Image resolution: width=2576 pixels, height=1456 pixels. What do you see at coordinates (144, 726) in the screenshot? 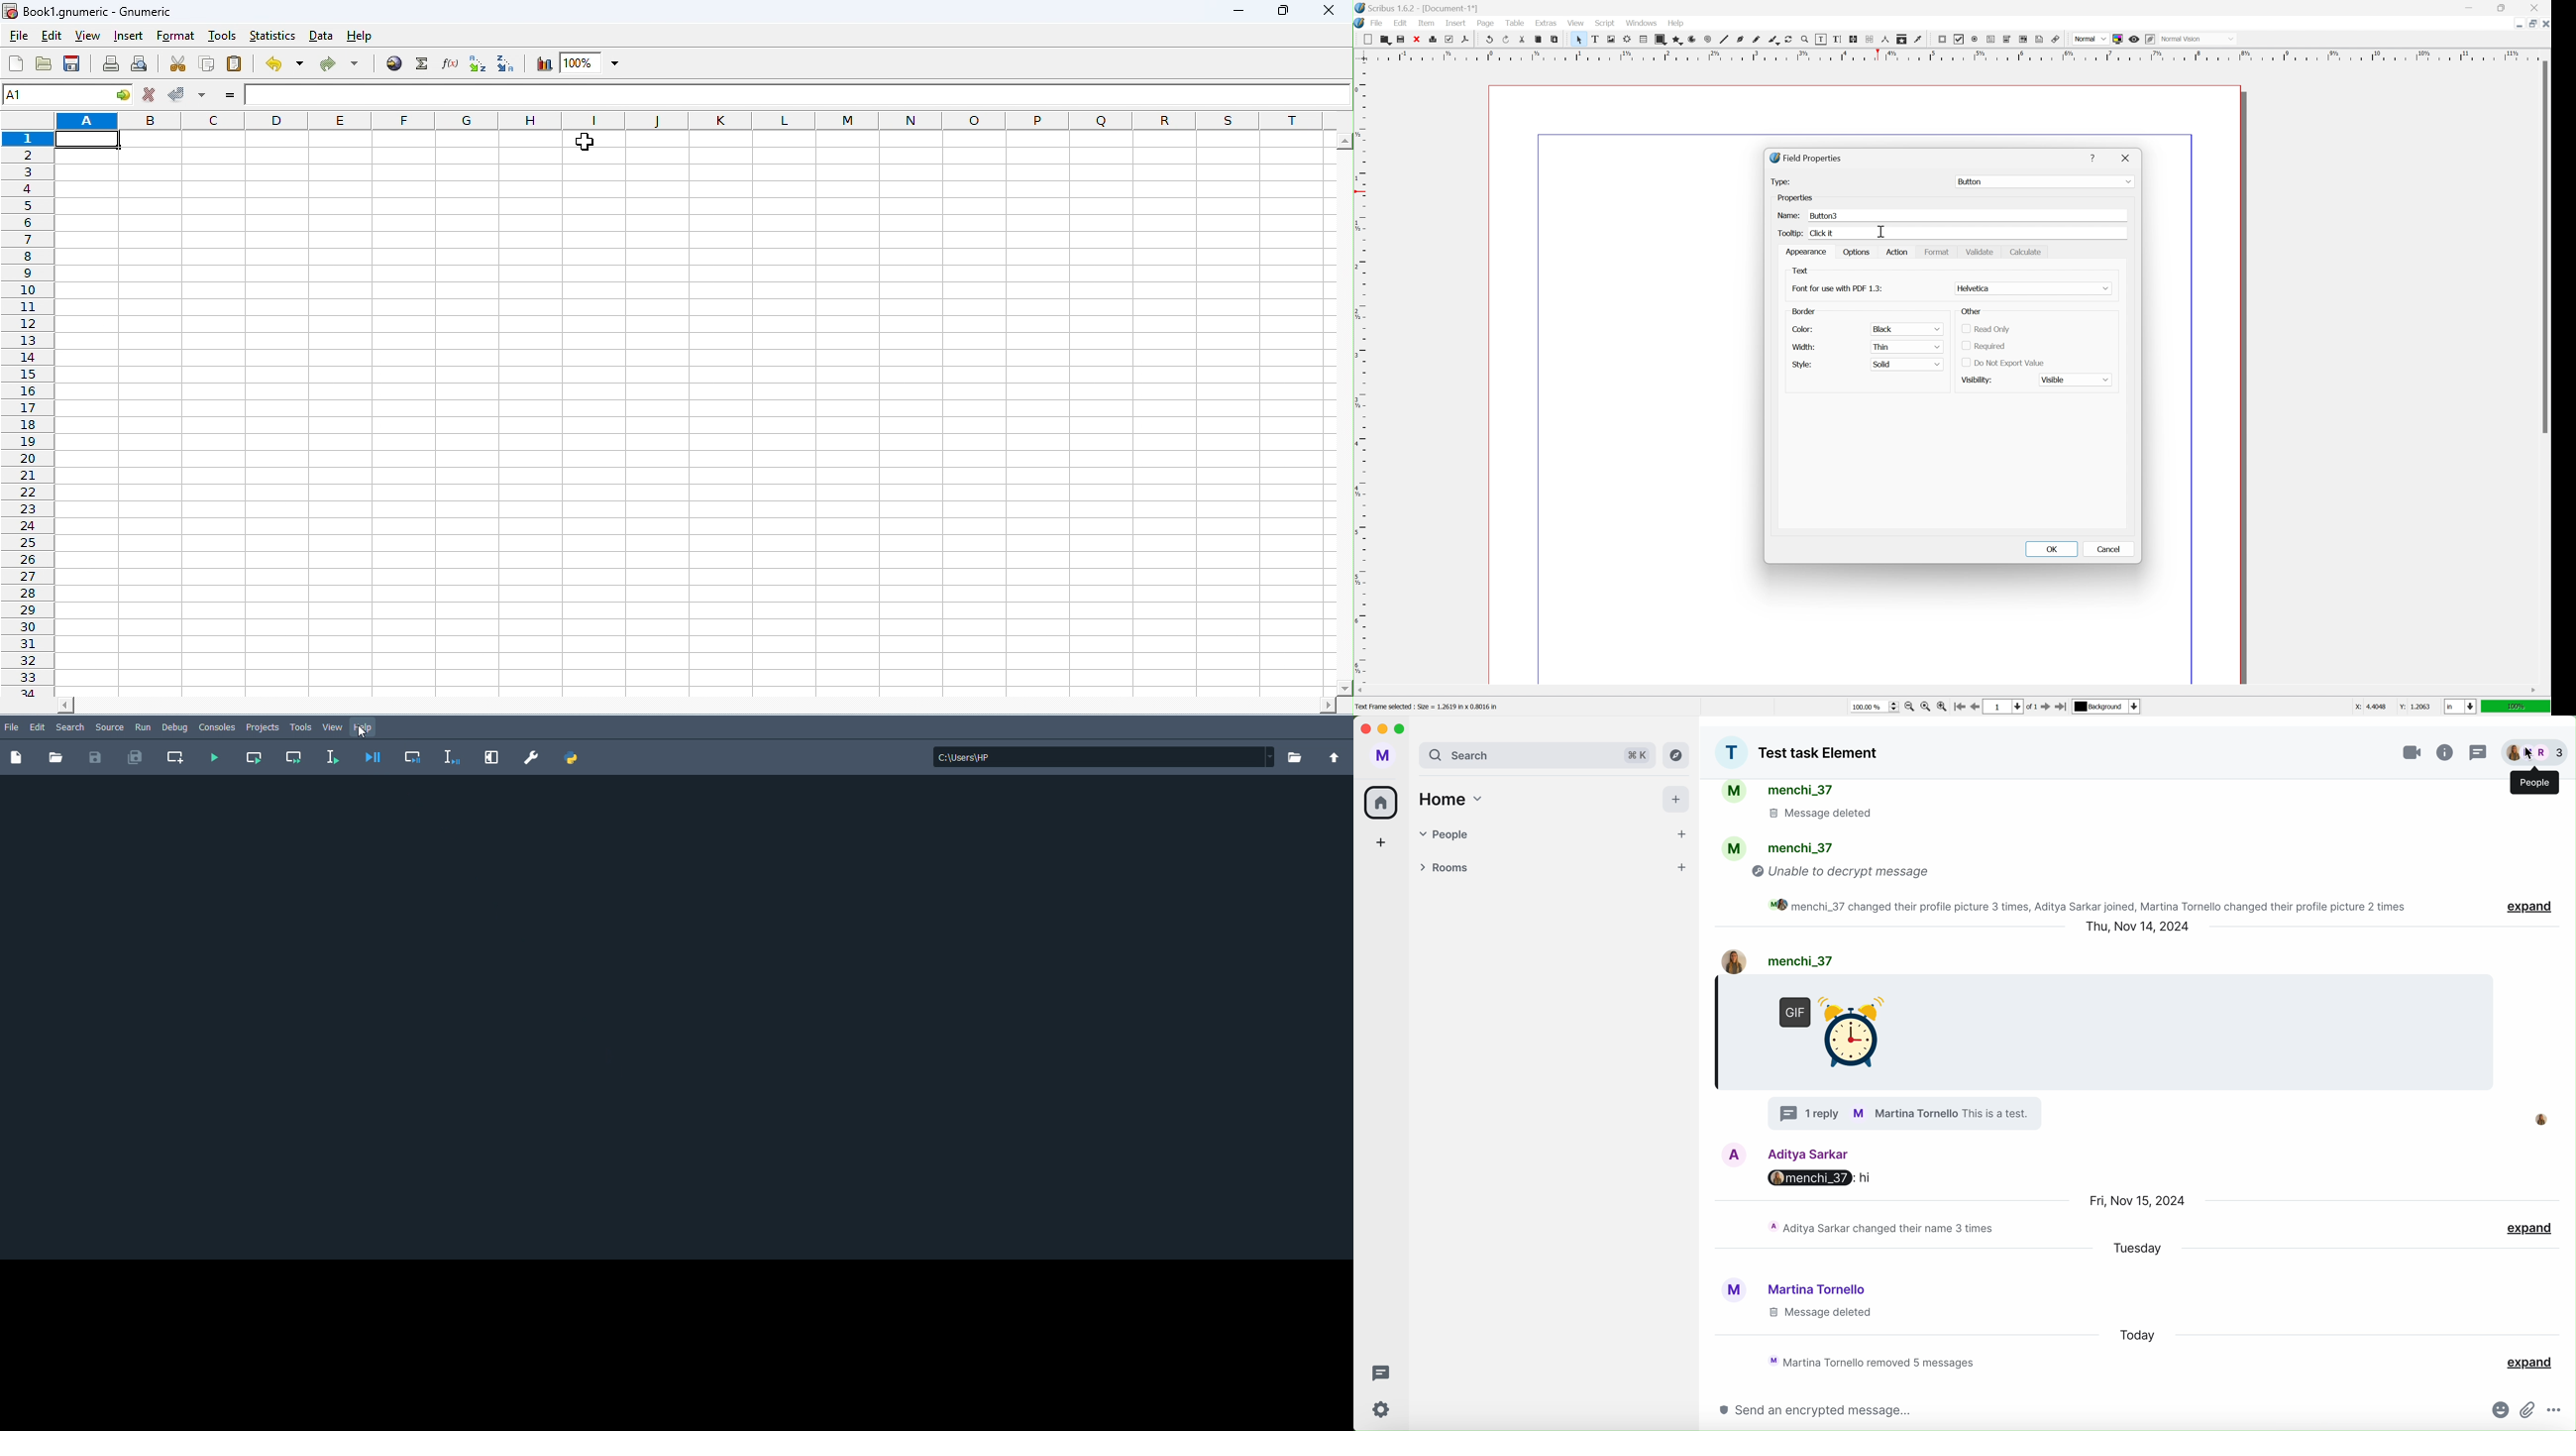
I see `Run` at bounding box center [144, 726].